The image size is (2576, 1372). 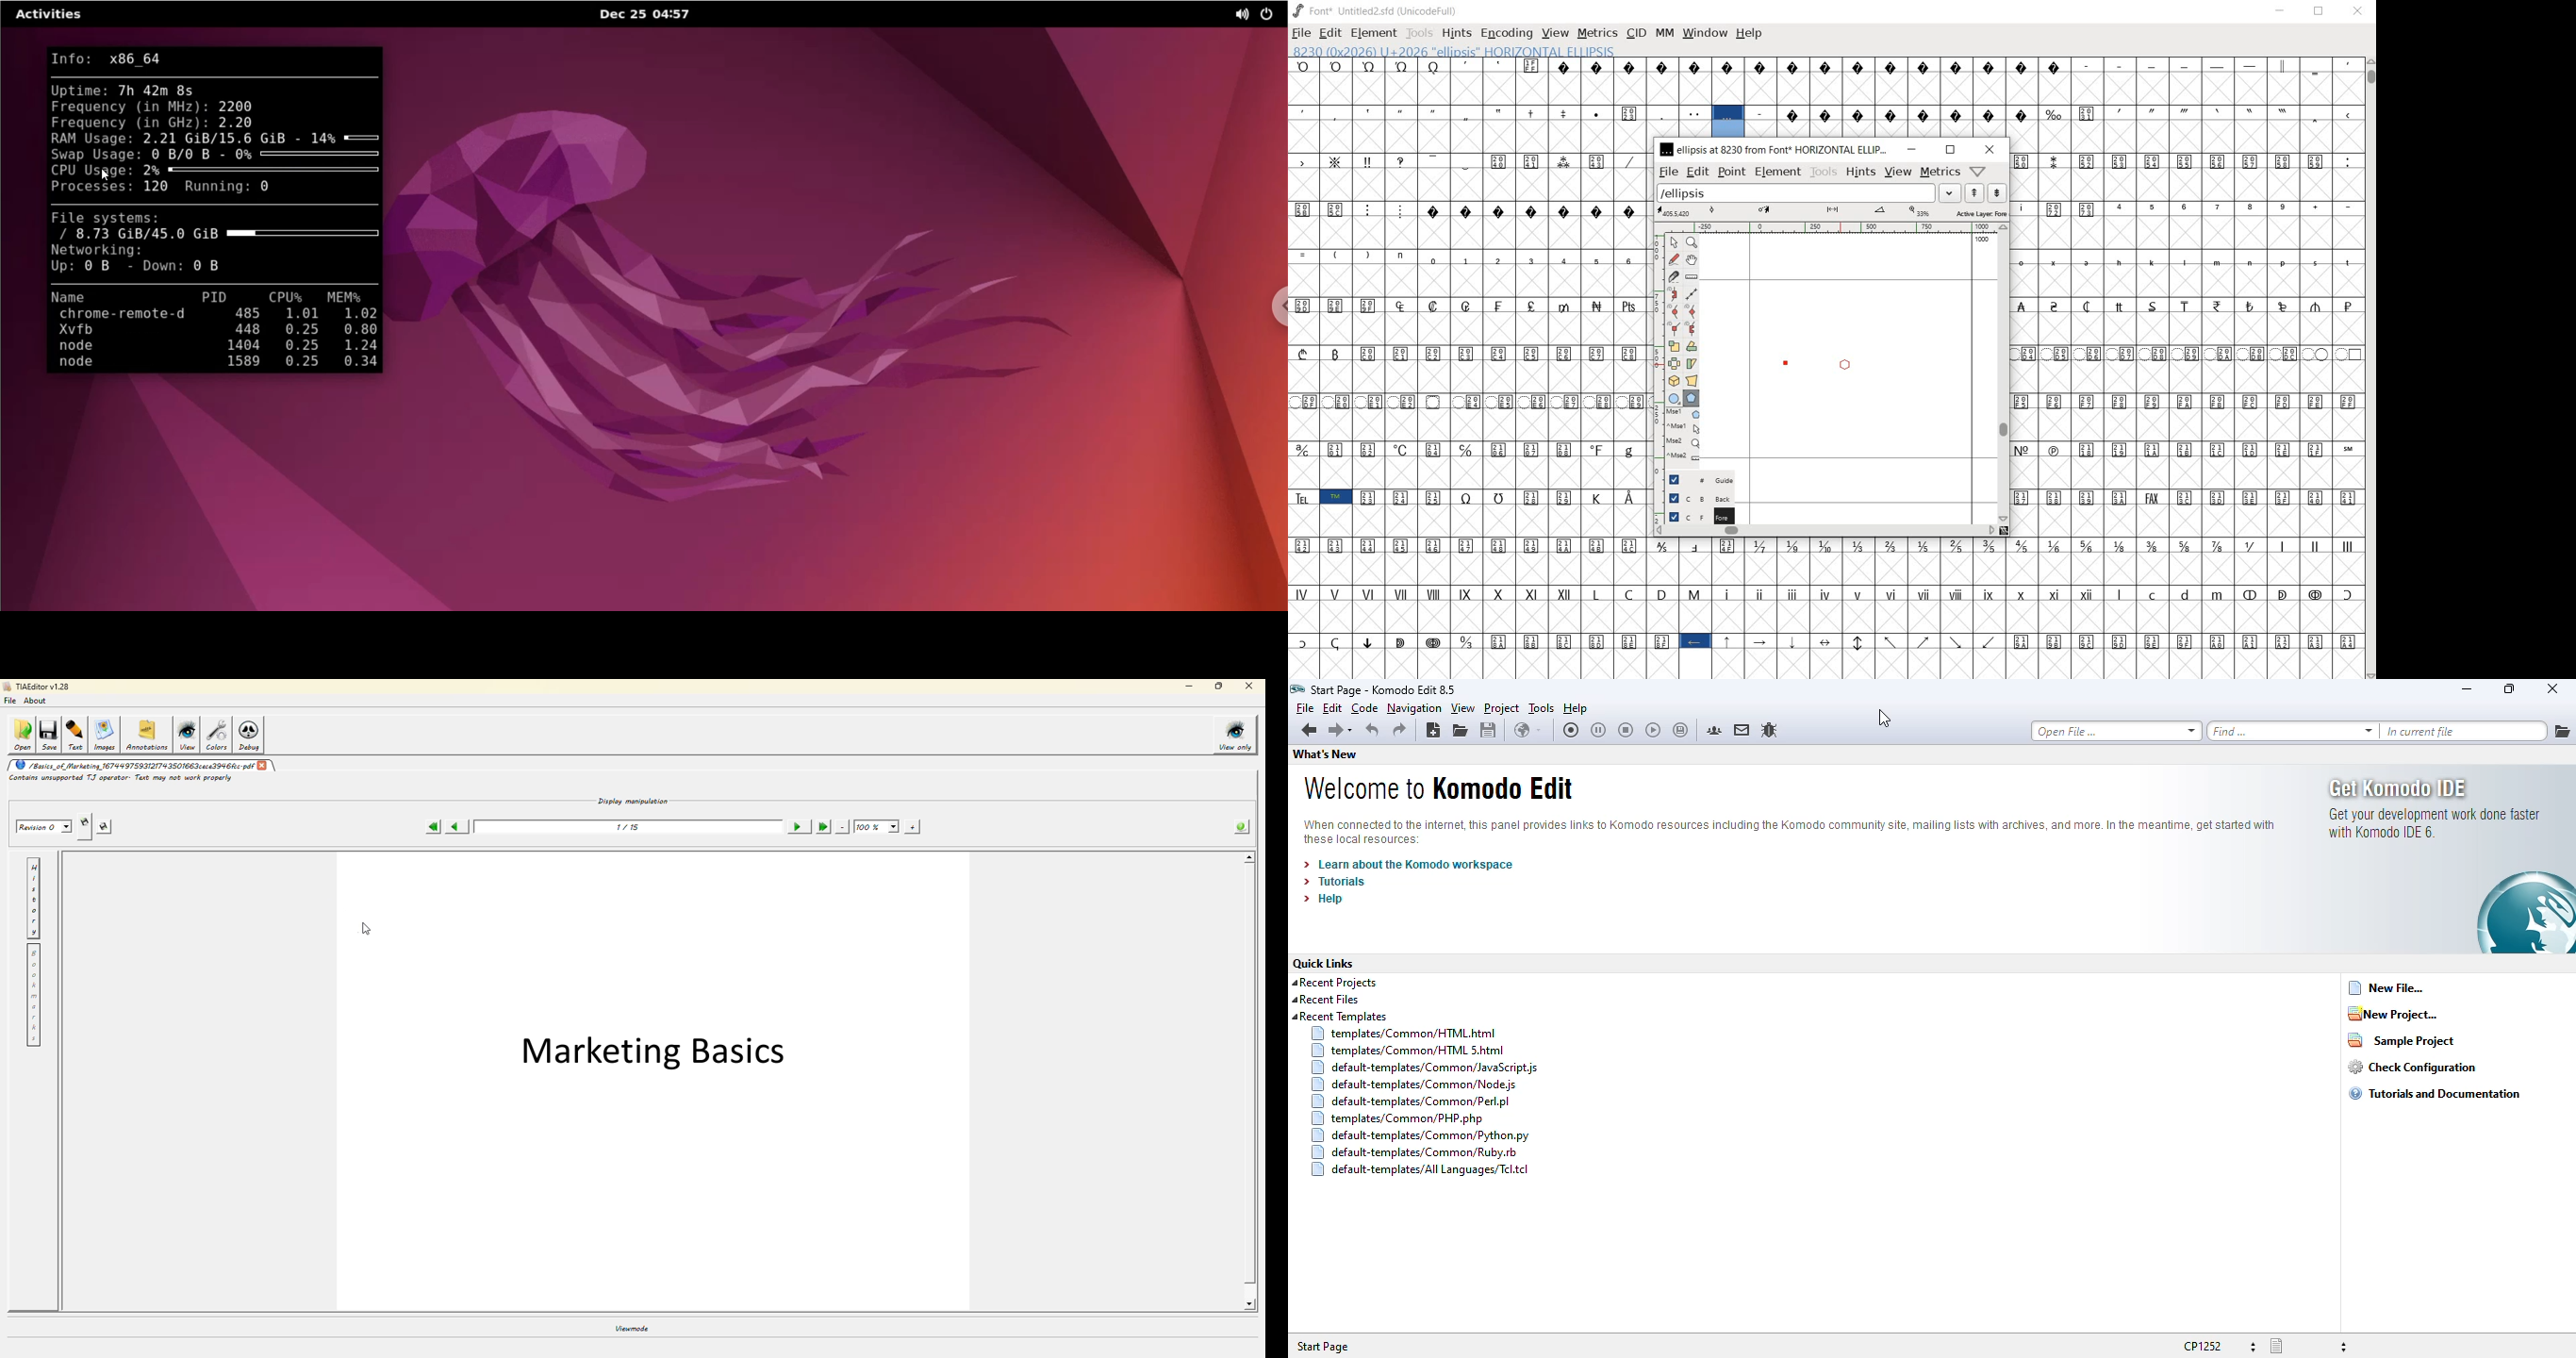 What do you see at coordinates (1691, 347) in the screenshot?
I see `Rotate the selection` at bounding box center [1691, 347].